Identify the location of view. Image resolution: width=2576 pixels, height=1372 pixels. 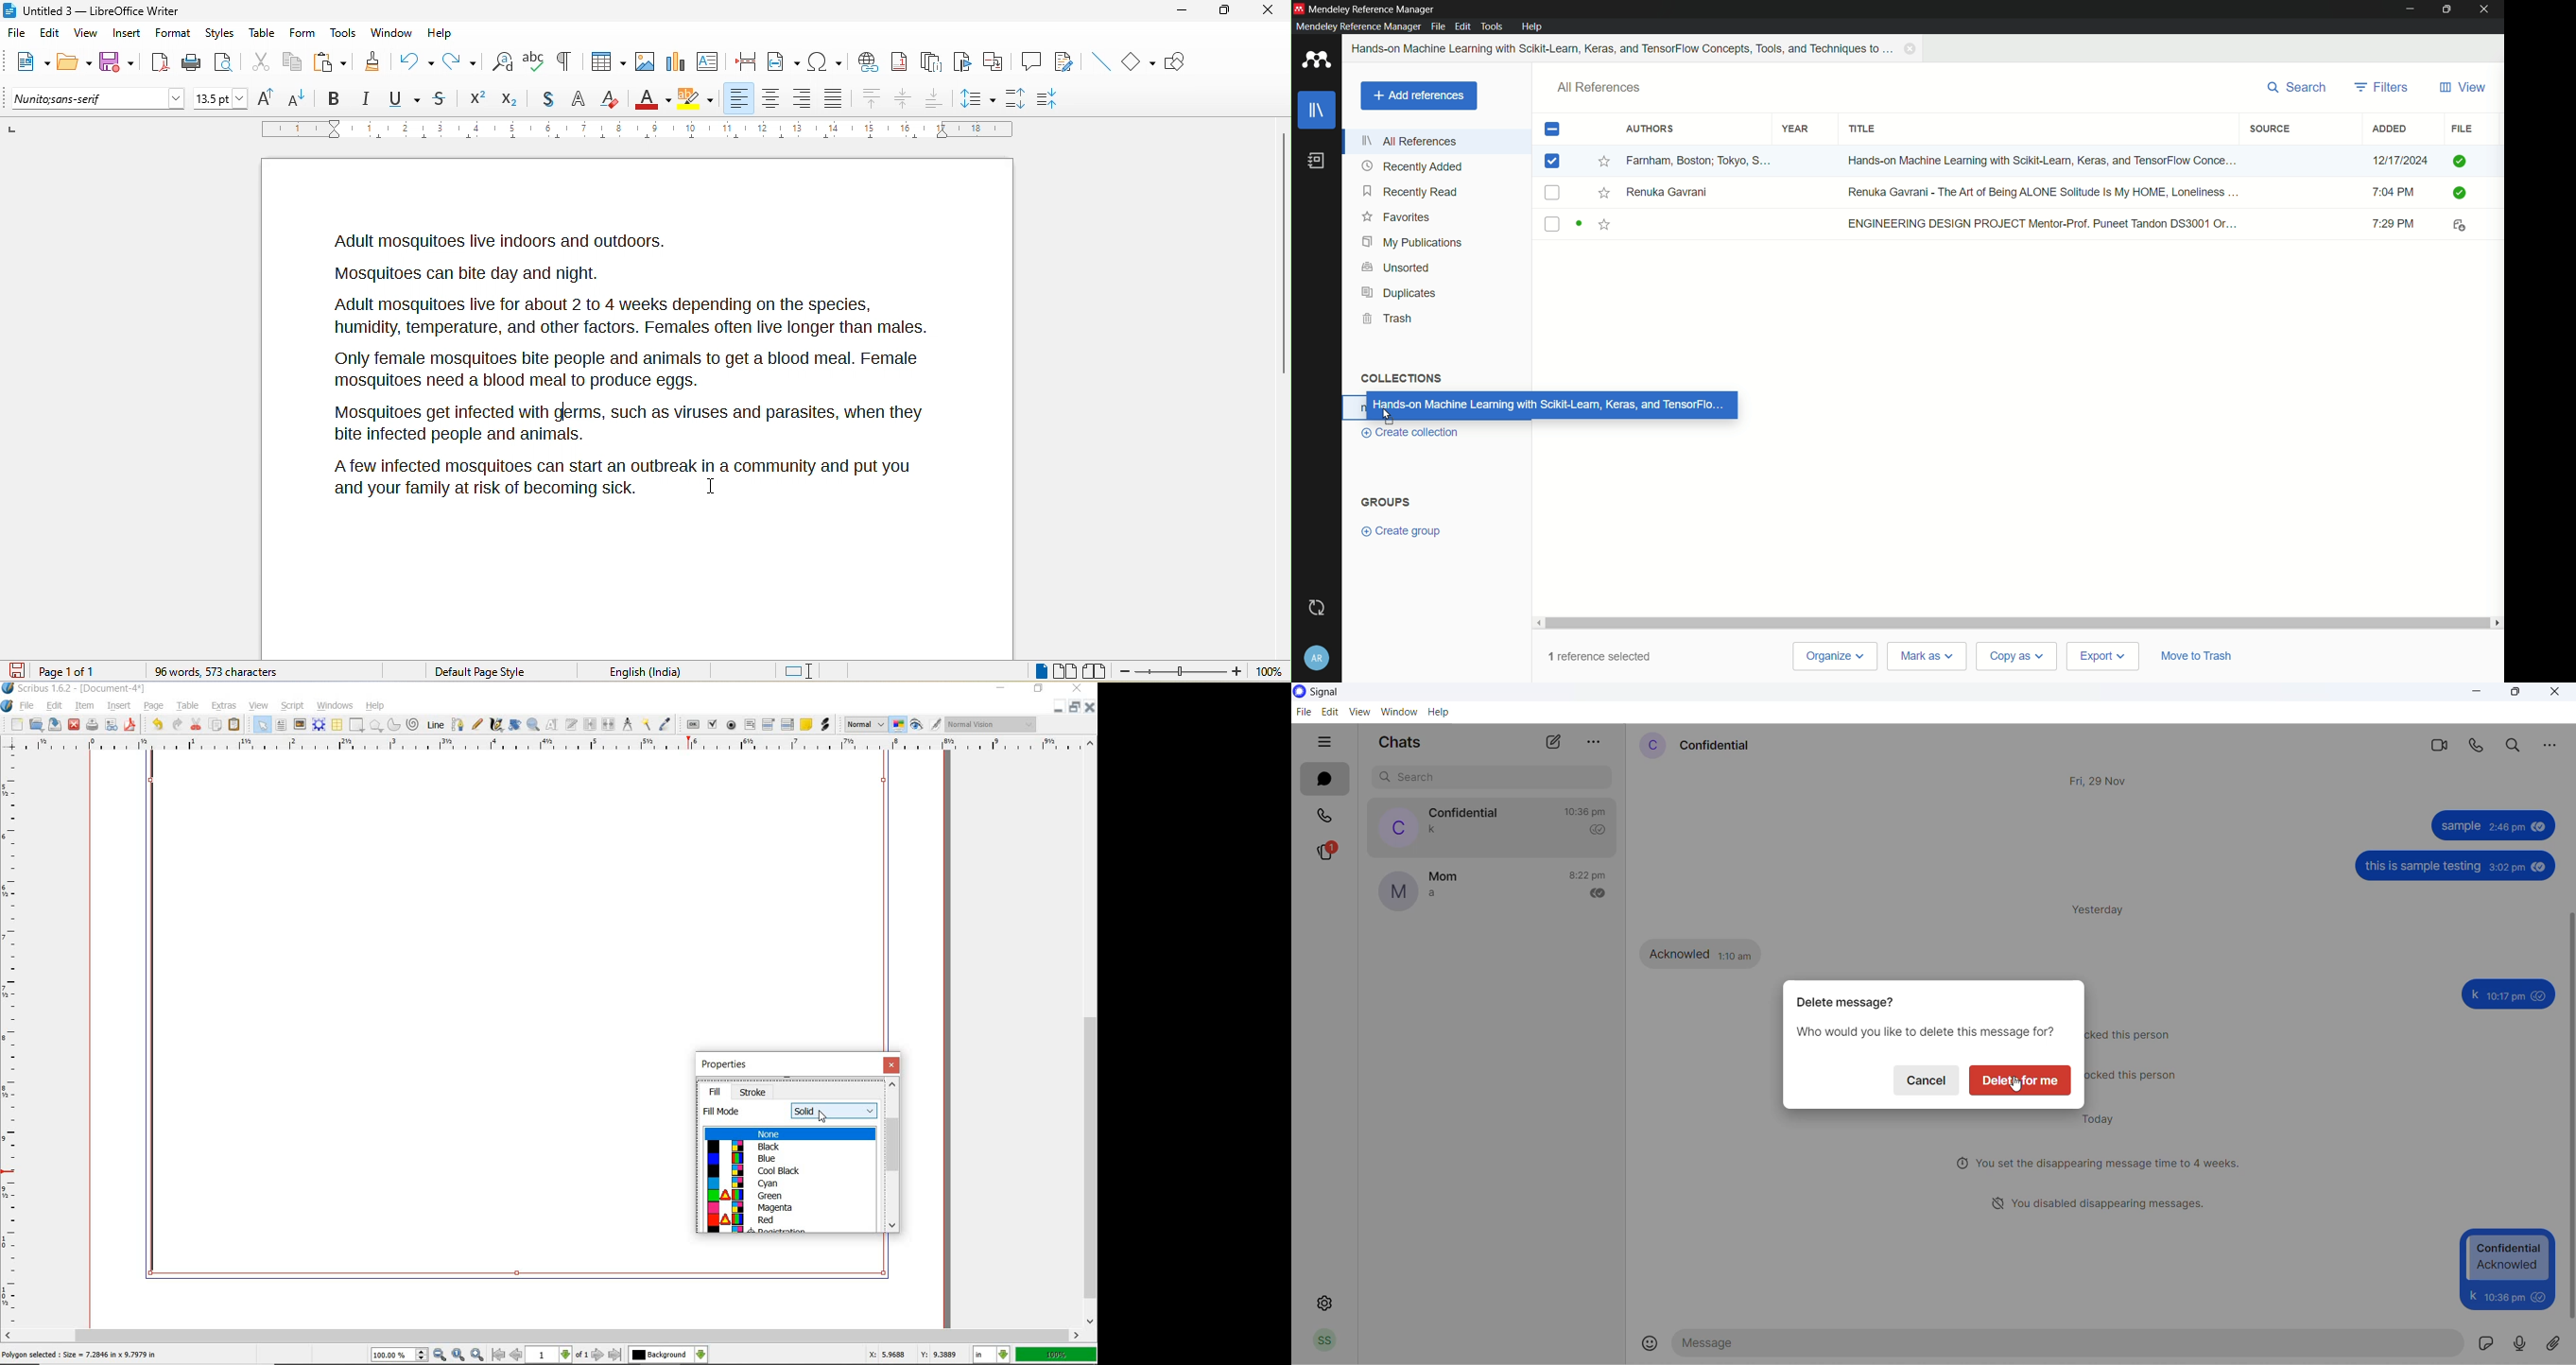
(259, 706).